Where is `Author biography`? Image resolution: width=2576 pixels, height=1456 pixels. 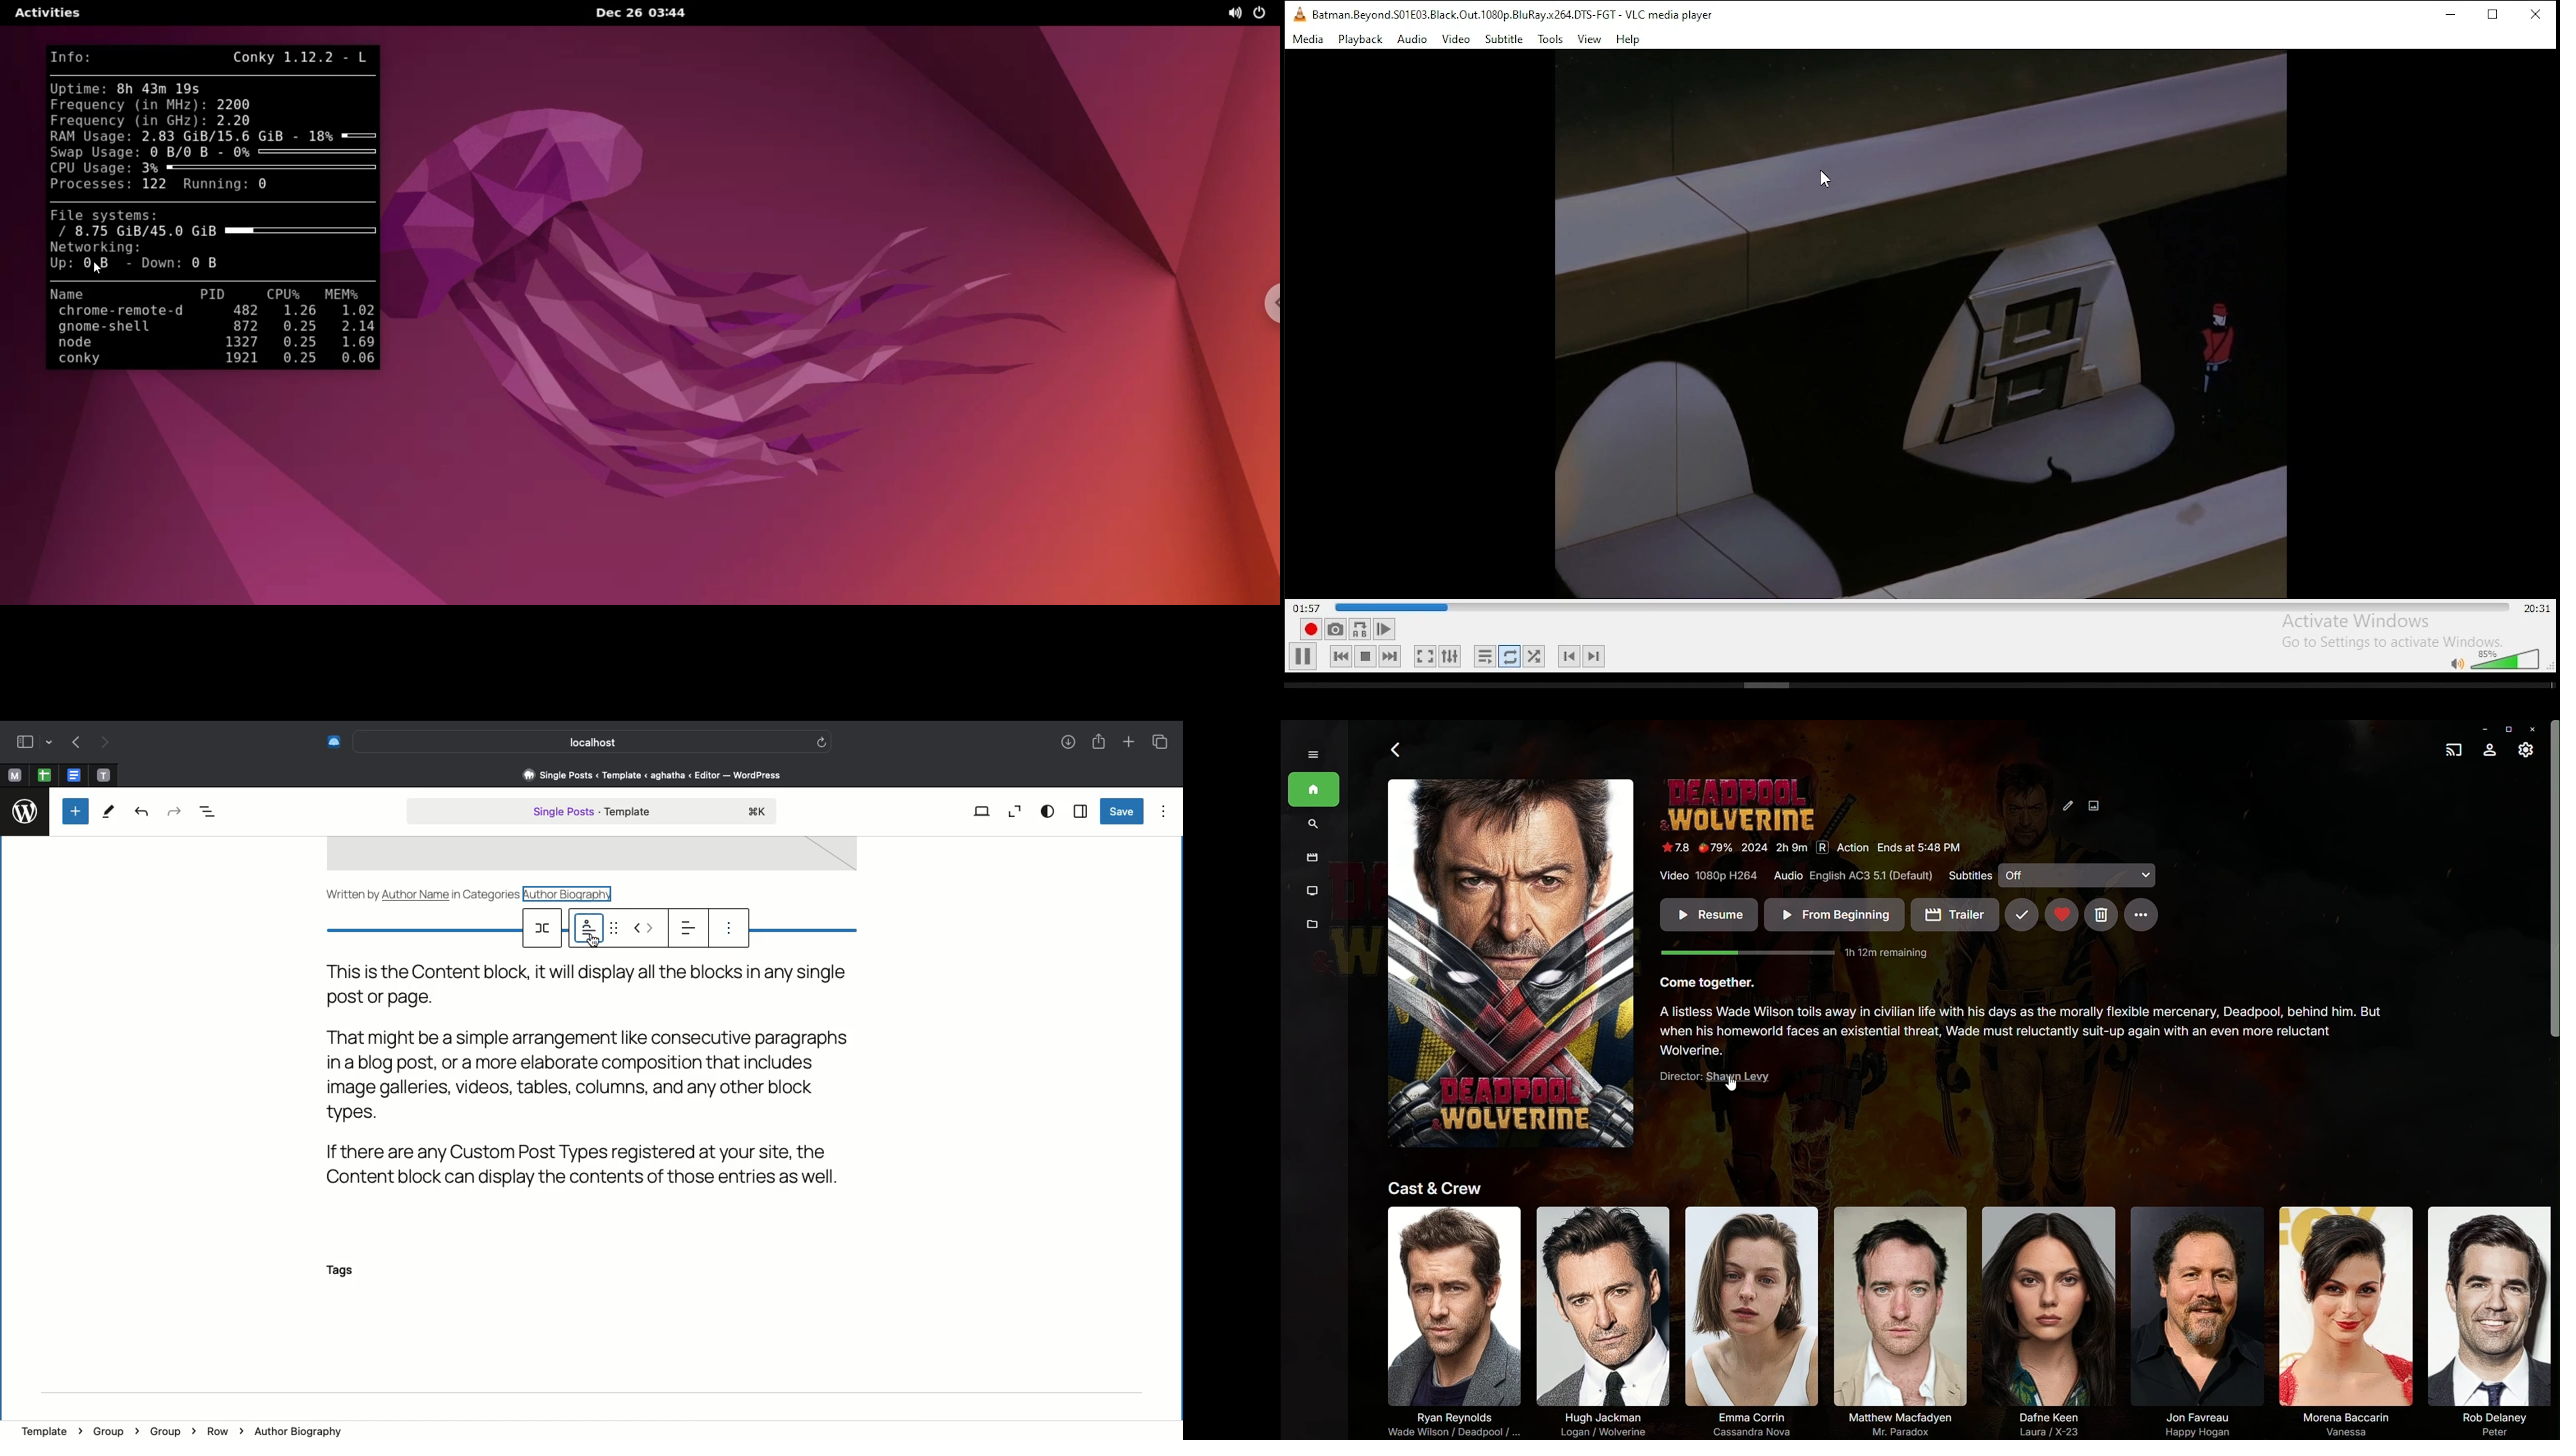
Author biography is located at coordinates (573, 893).